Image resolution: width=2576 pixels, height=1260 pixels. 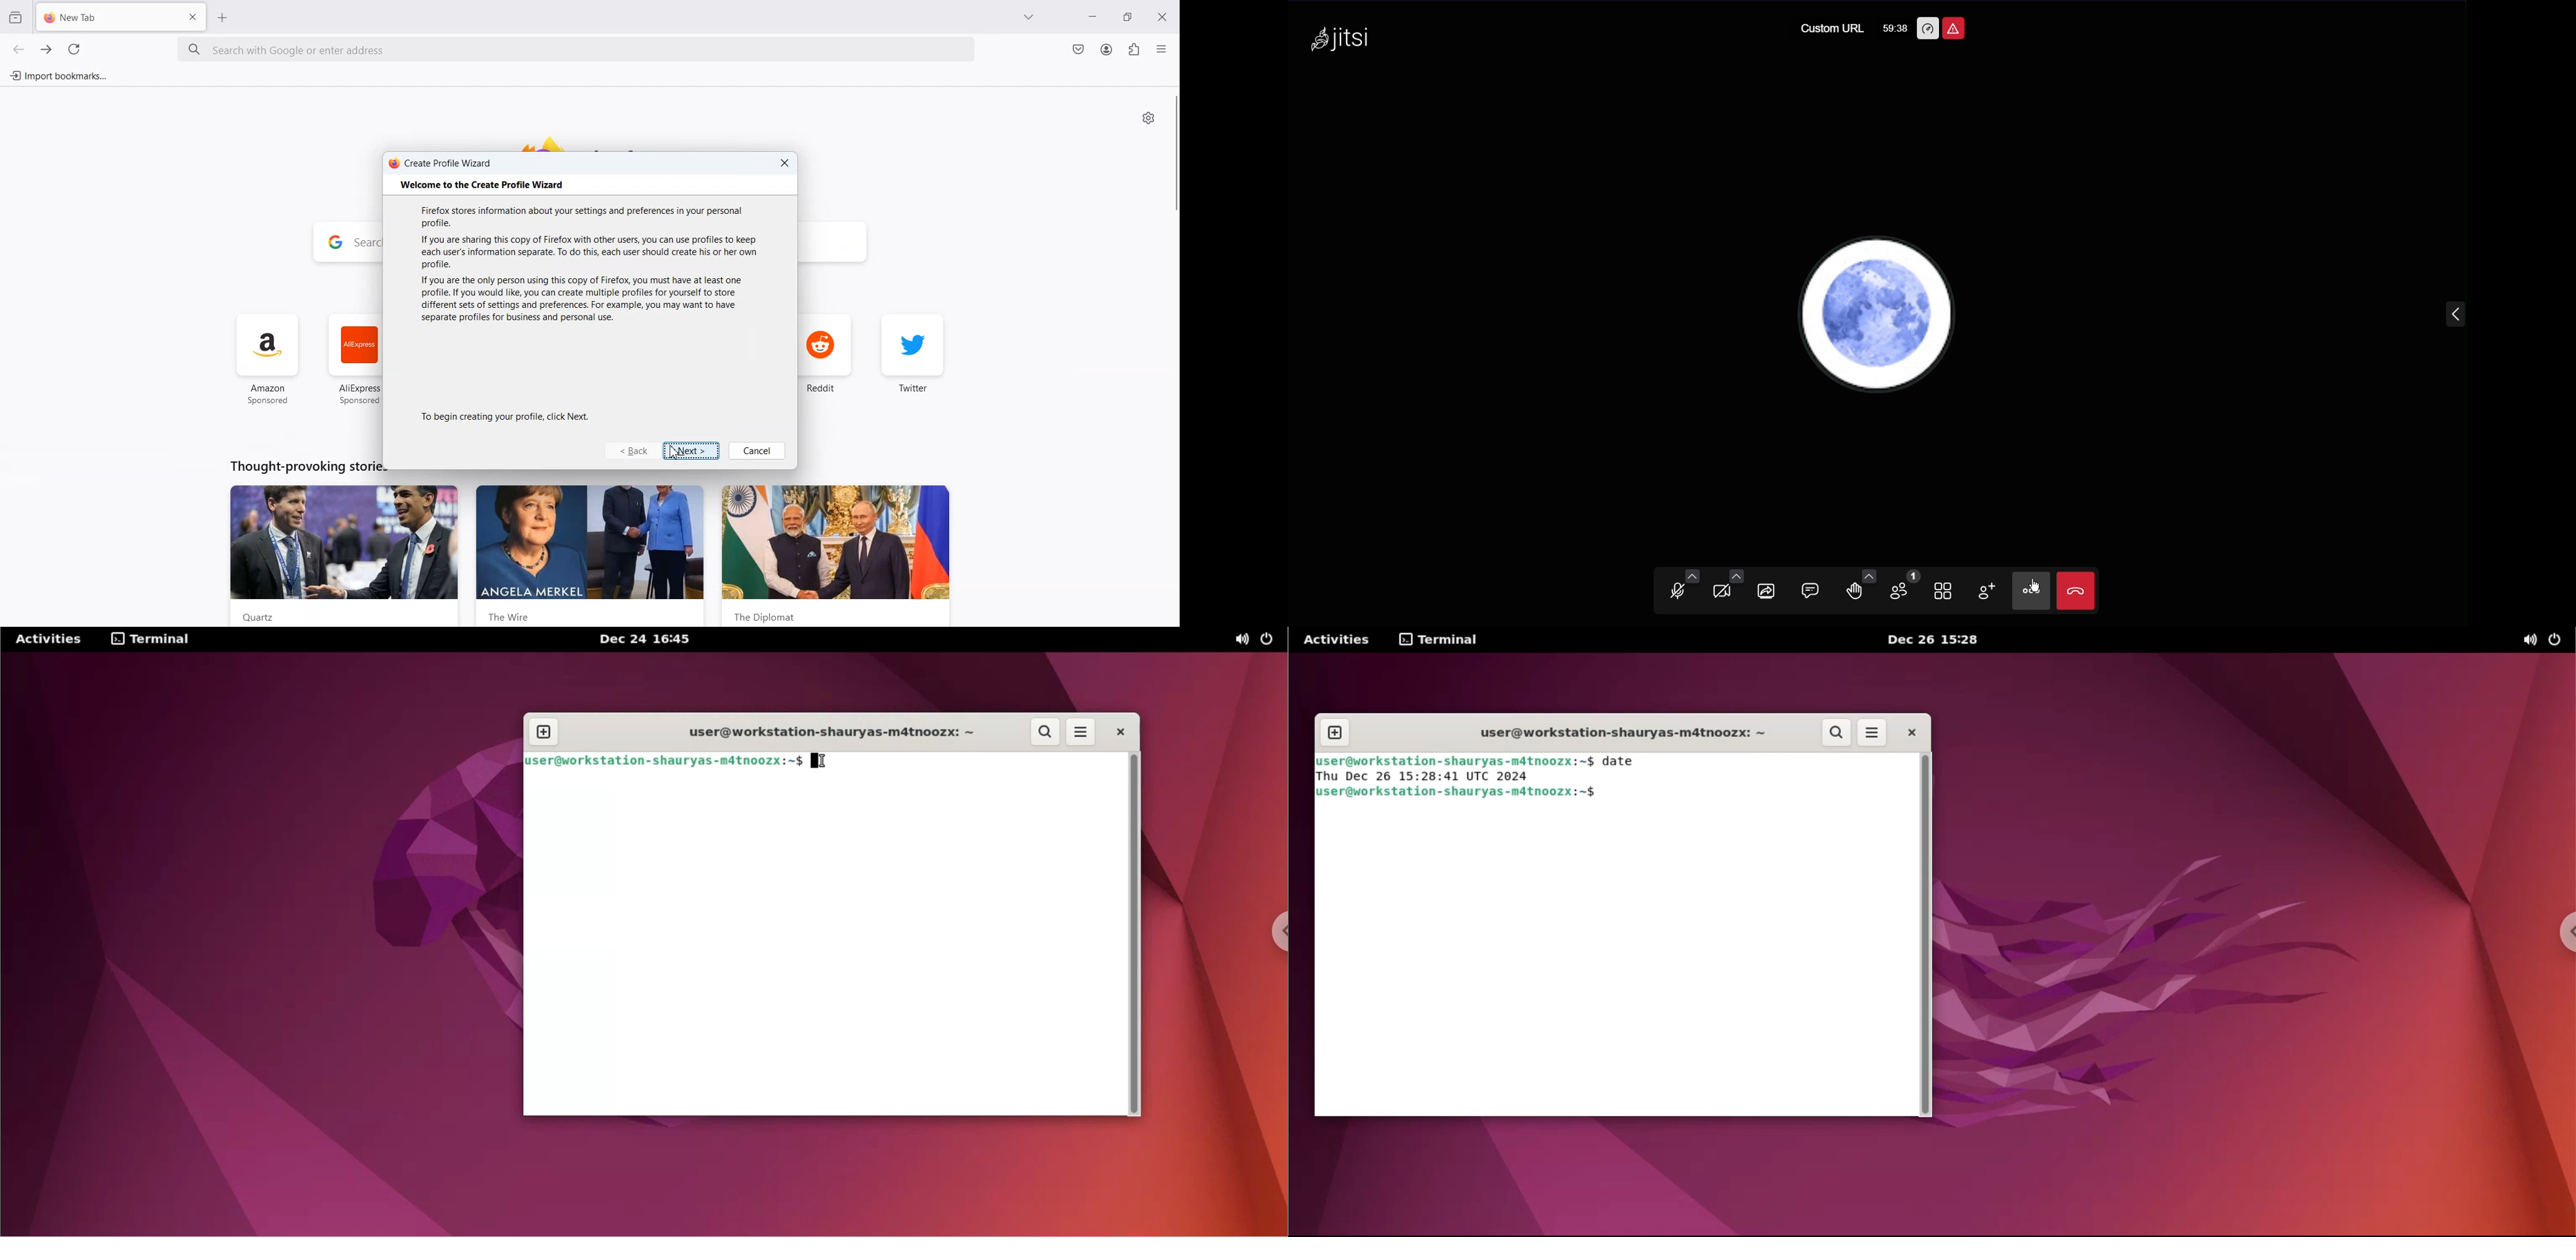 What do you see at coordinates (586, 217) in the screenshot?
I see `Firefox stores information about your settings and preferences in your personal profile.` at bounding box center [586, 217].